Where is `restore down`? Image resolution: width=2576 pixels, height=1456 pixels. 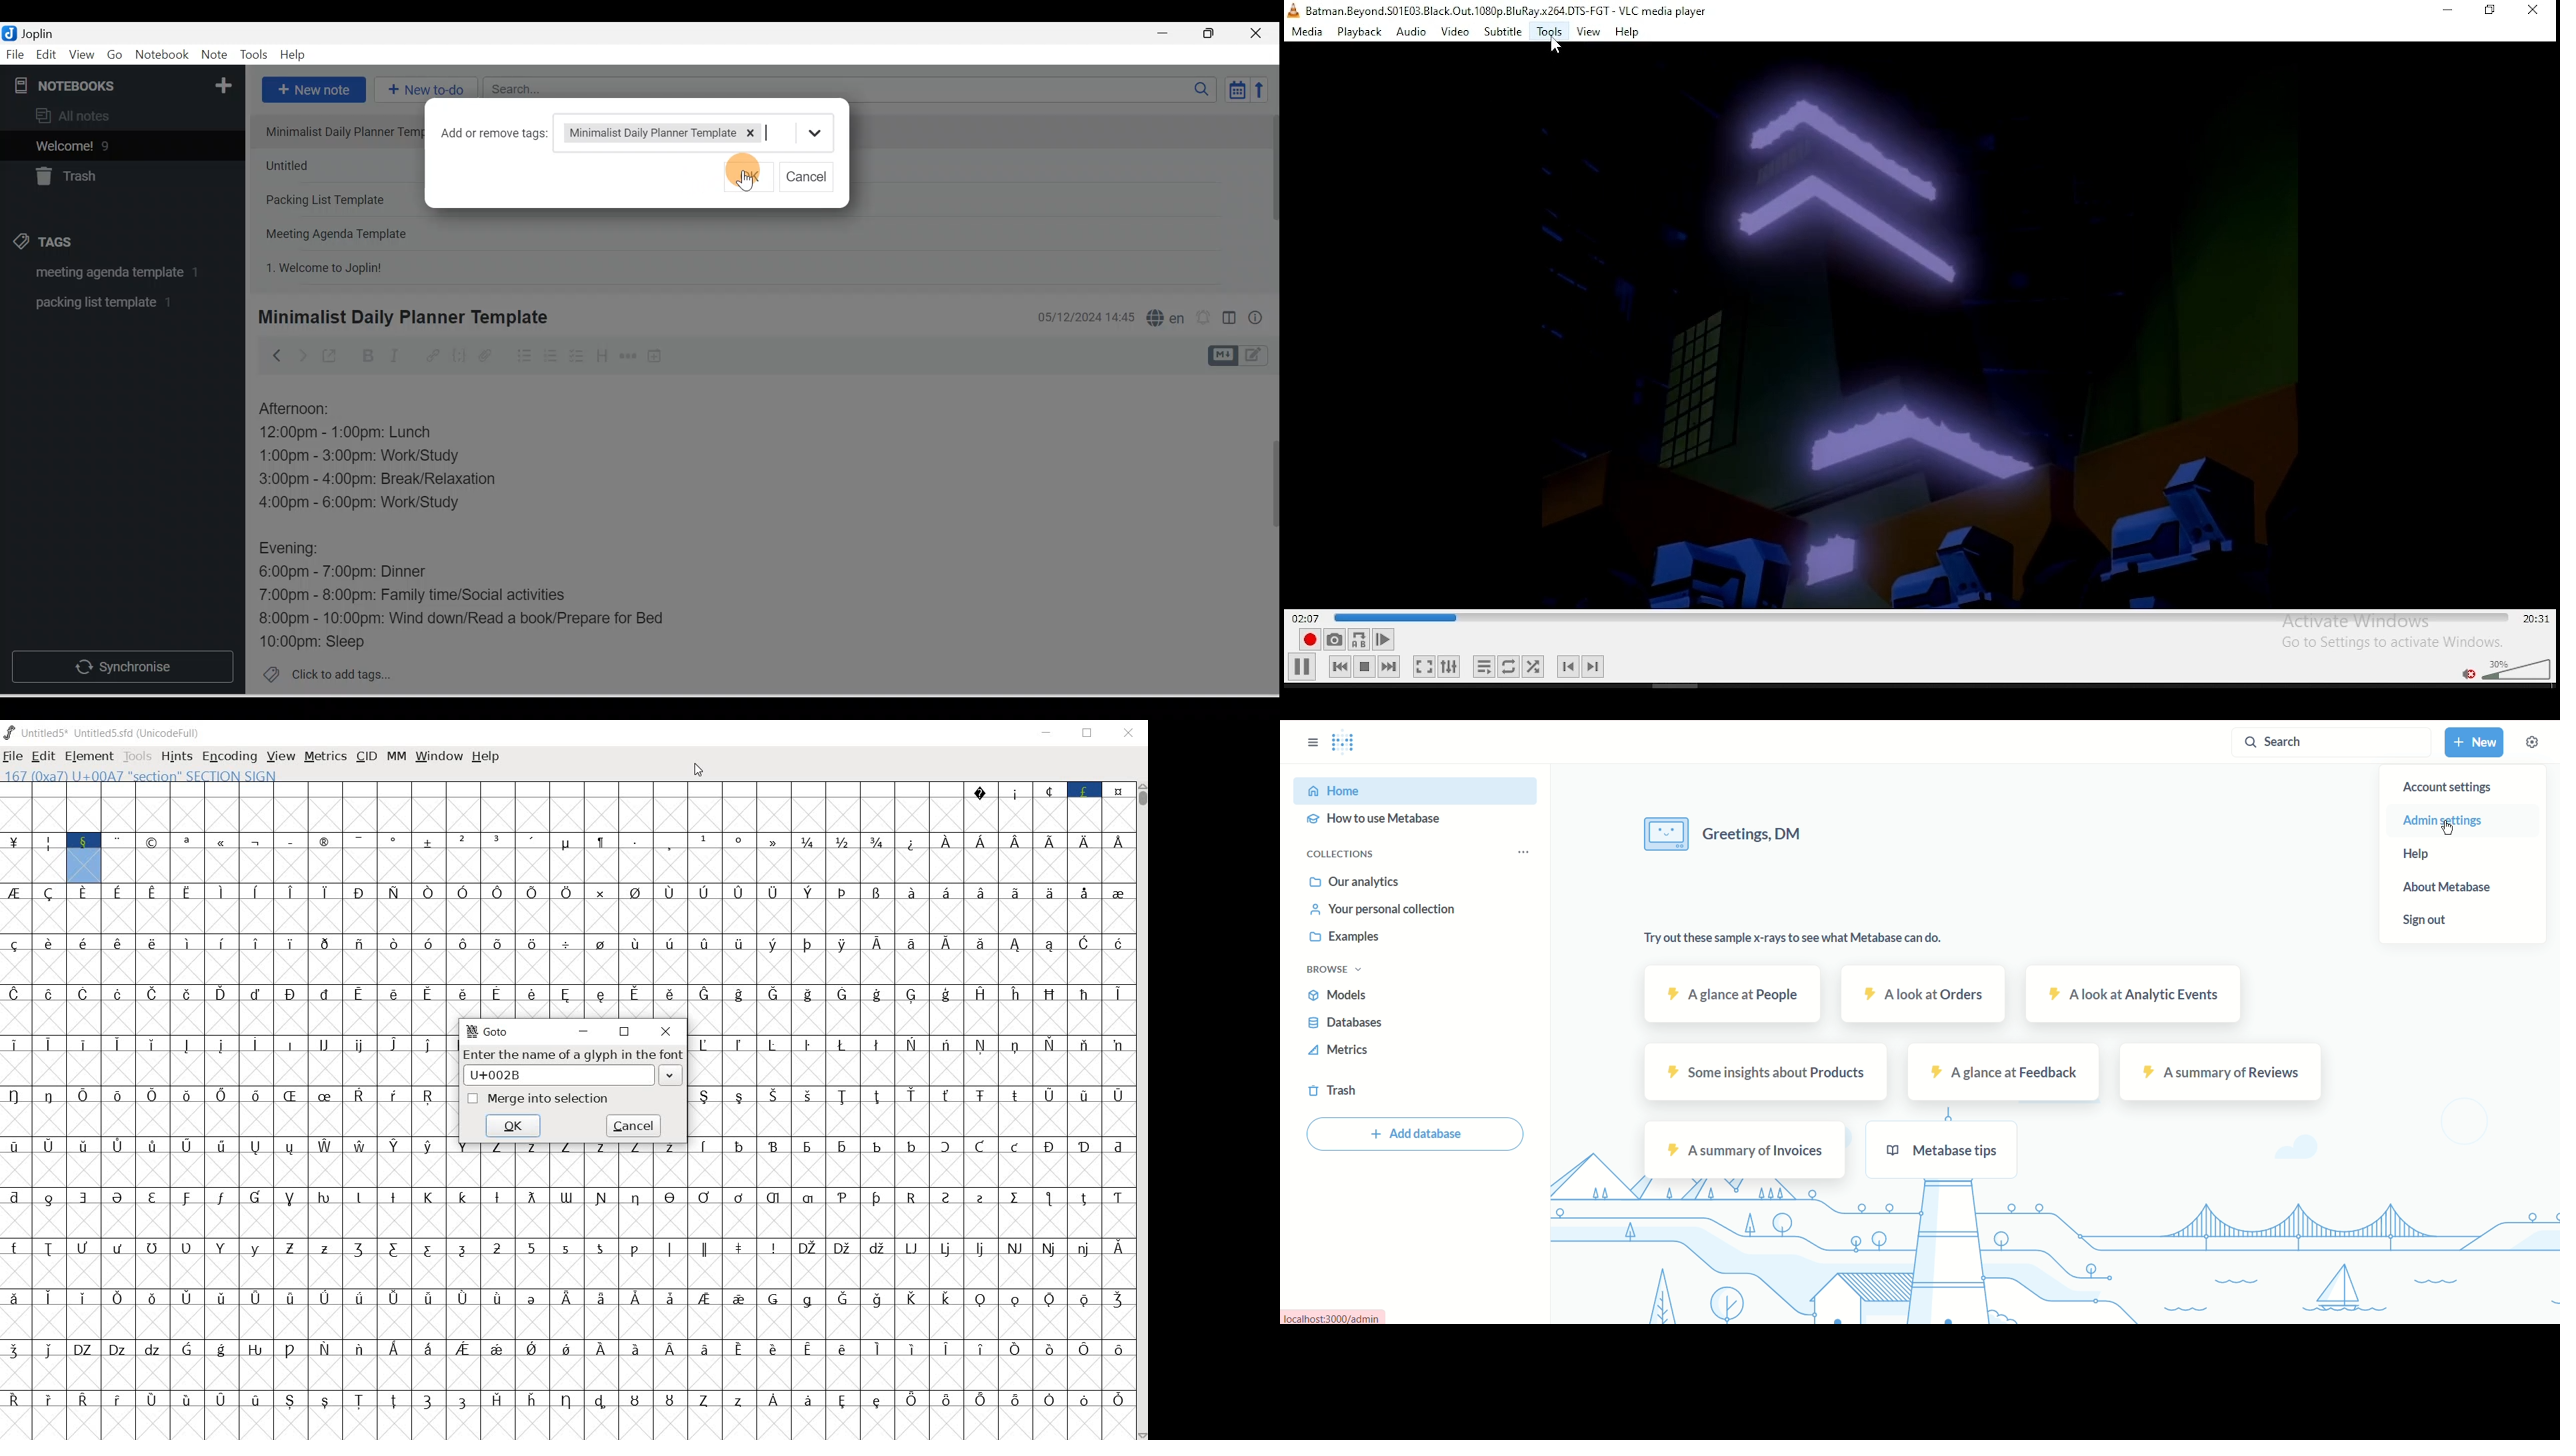 restore down is located at coordinates (1089, 733).